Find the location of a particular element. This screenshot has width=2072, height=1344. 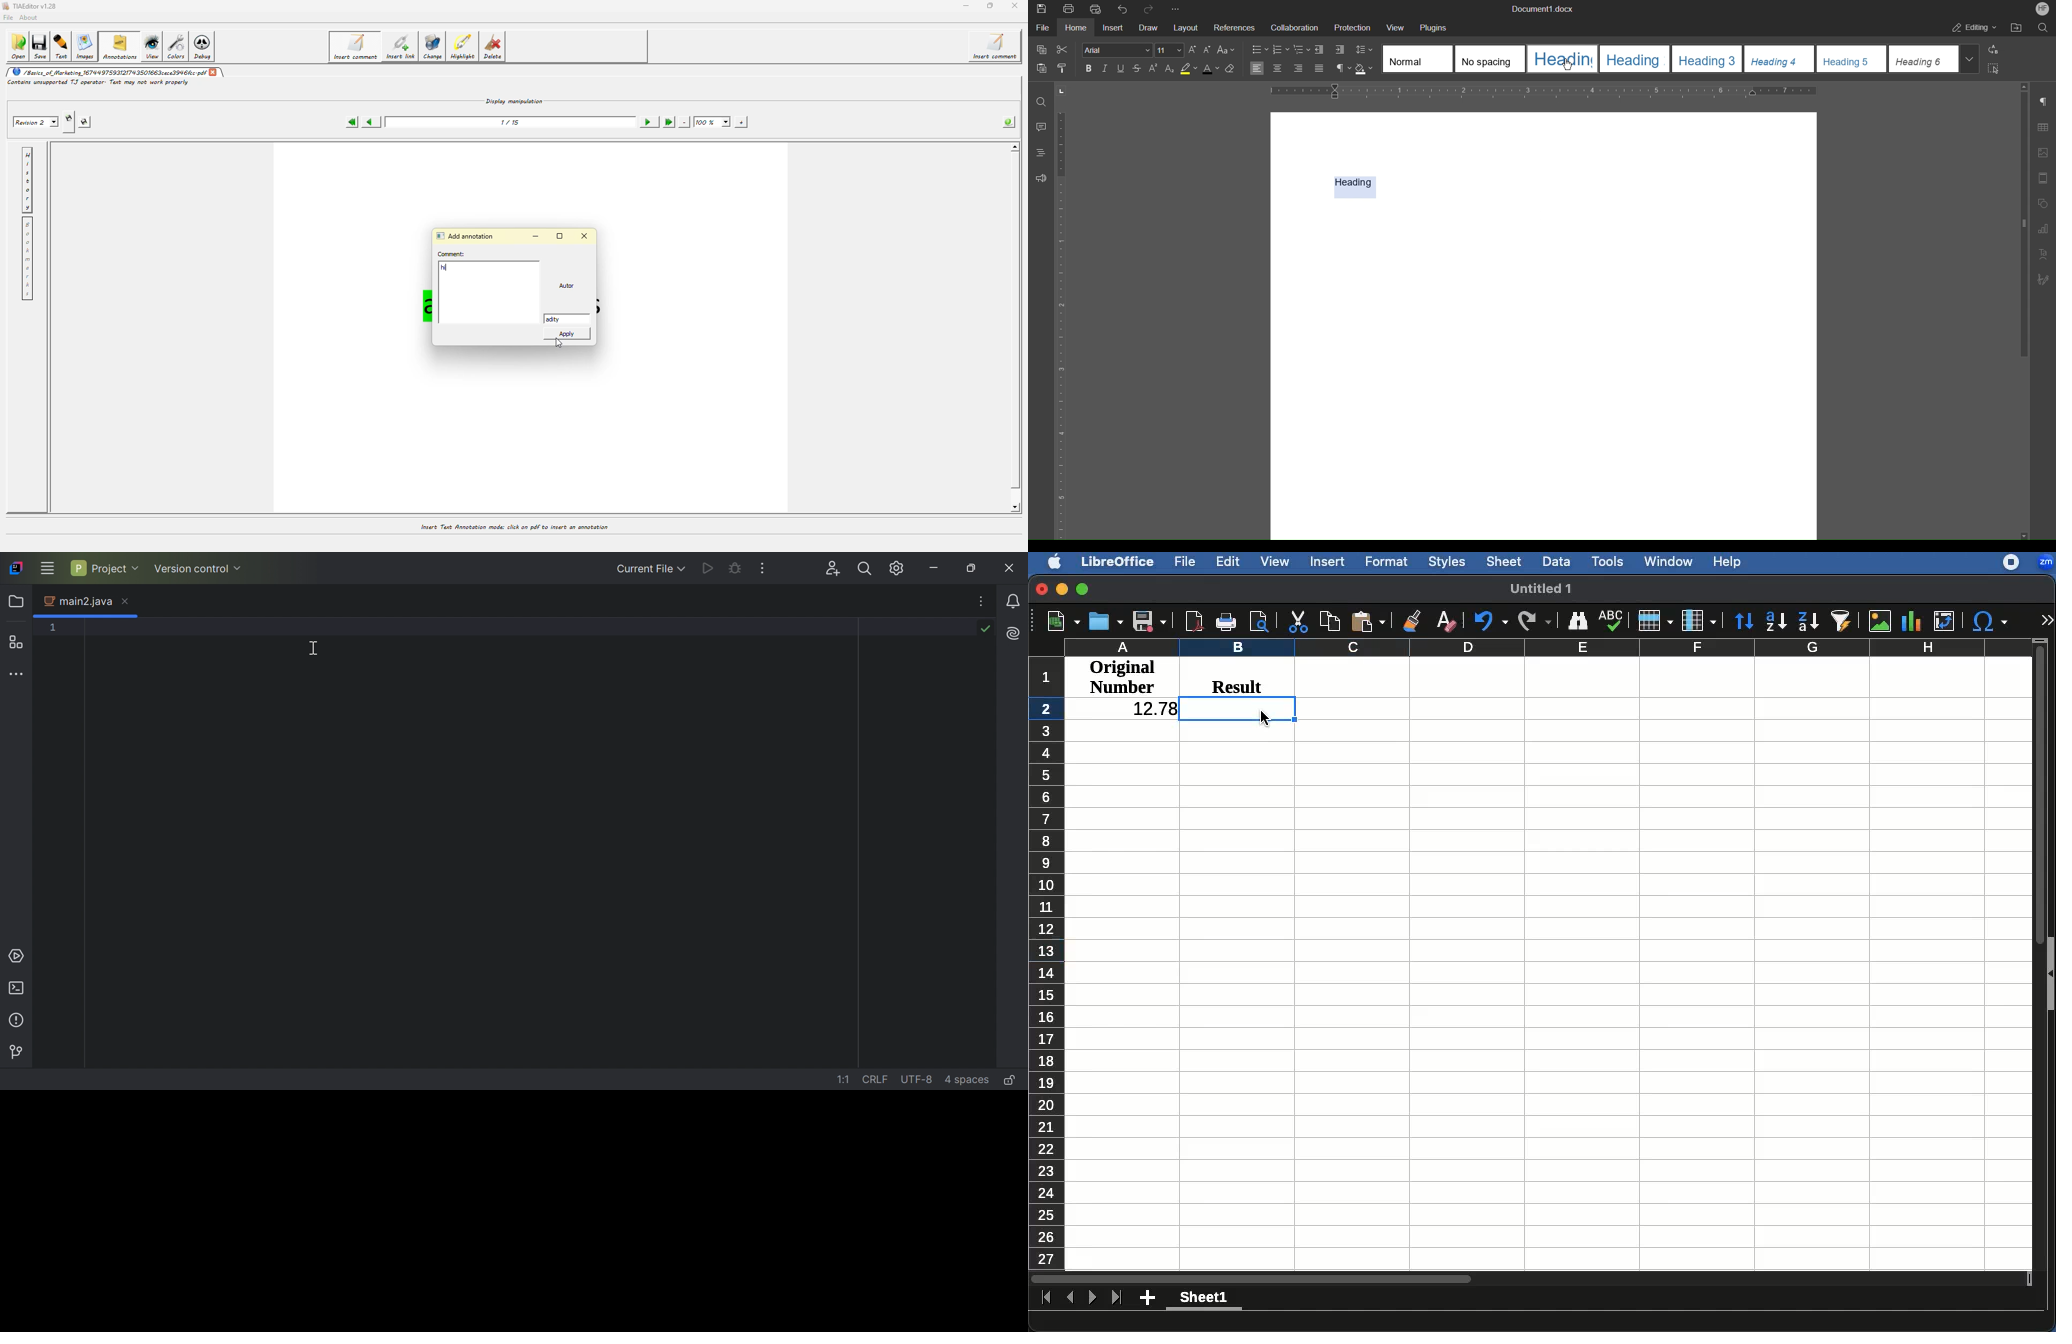

Italics is located at coordinates (1105, 69).